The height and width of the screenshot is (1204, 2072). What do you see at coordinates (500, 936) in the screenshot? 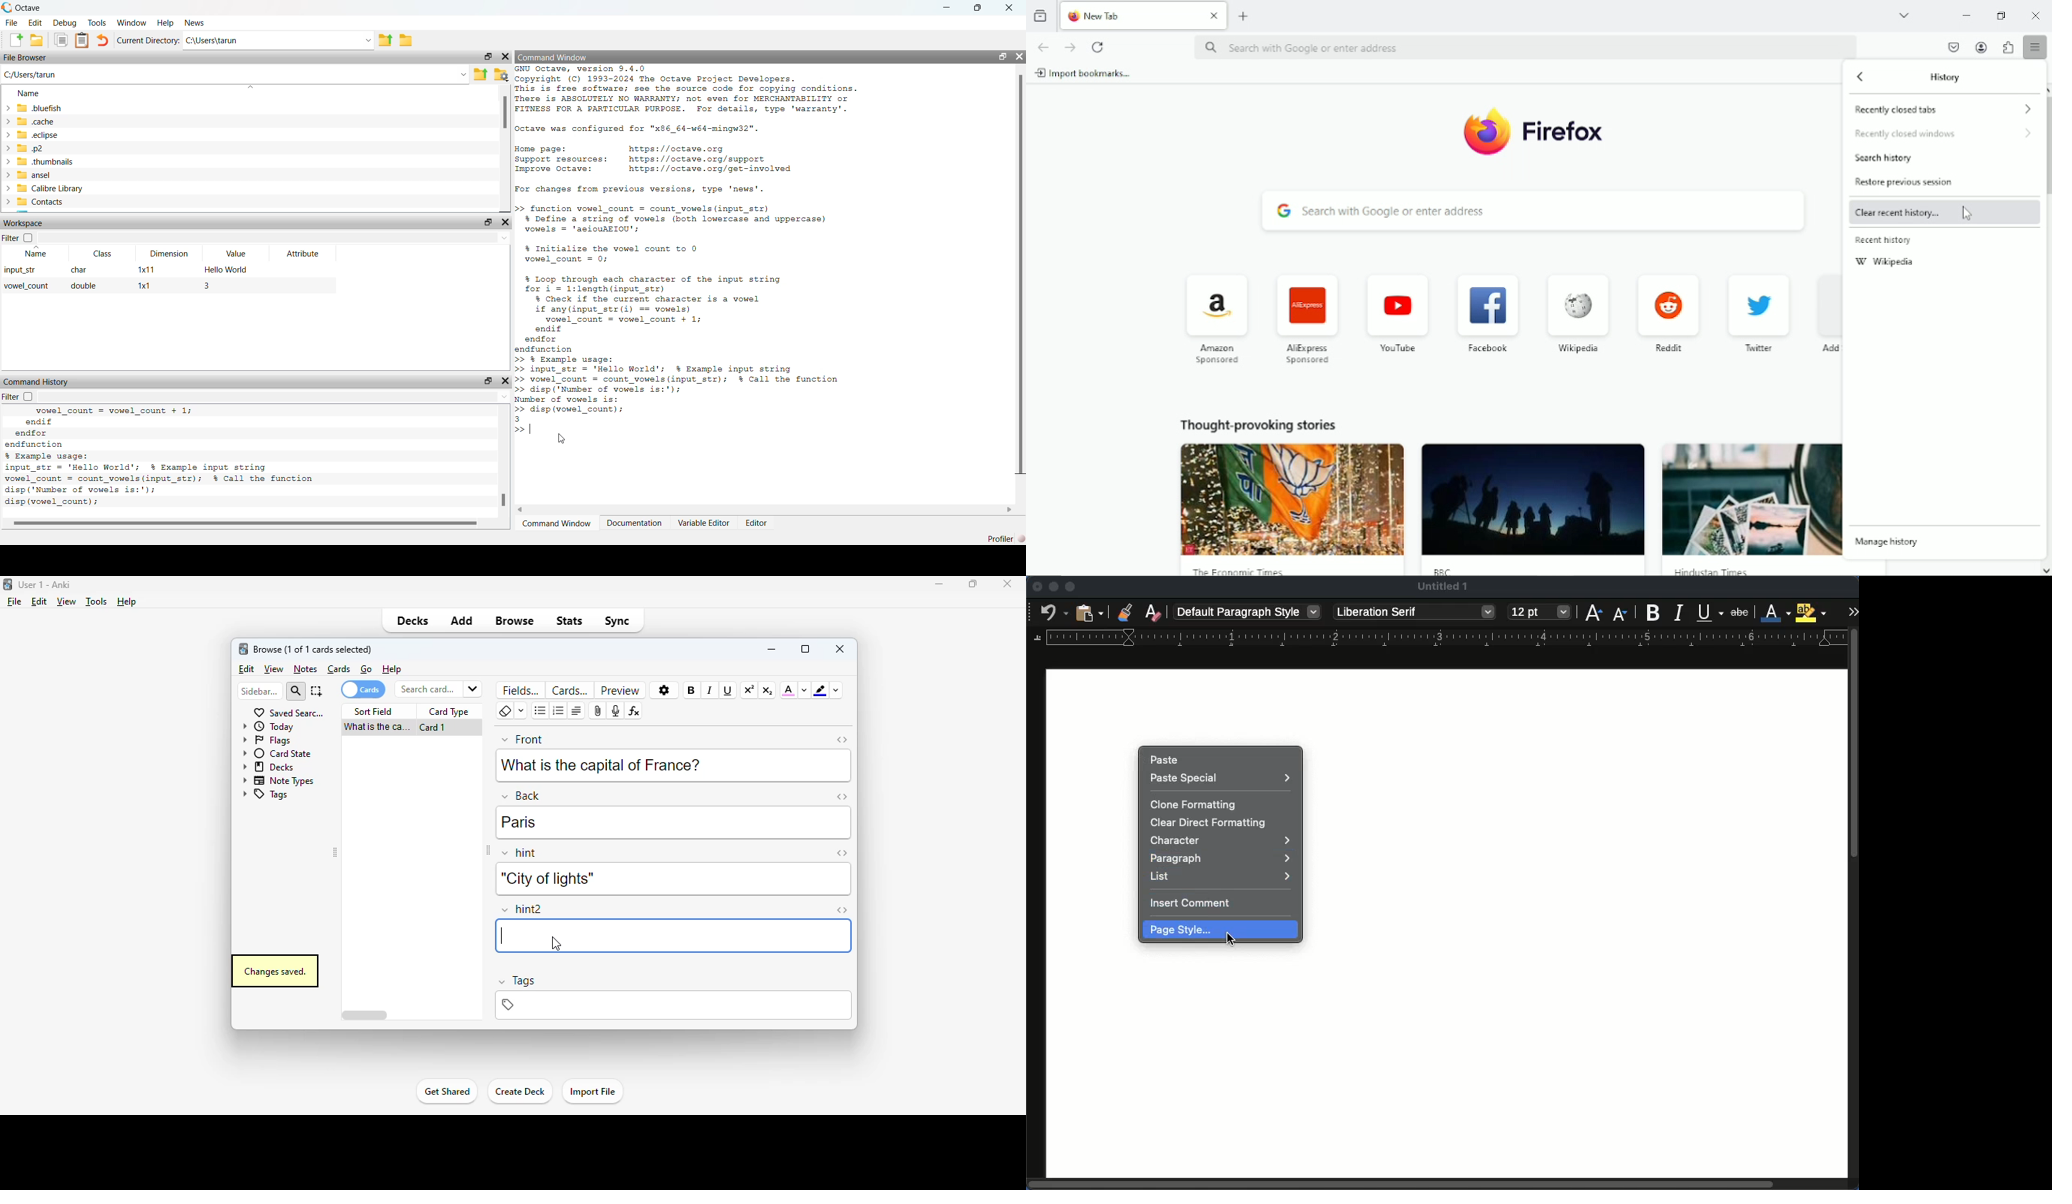
I see `cursor typing` at bounding box center [500, 936].